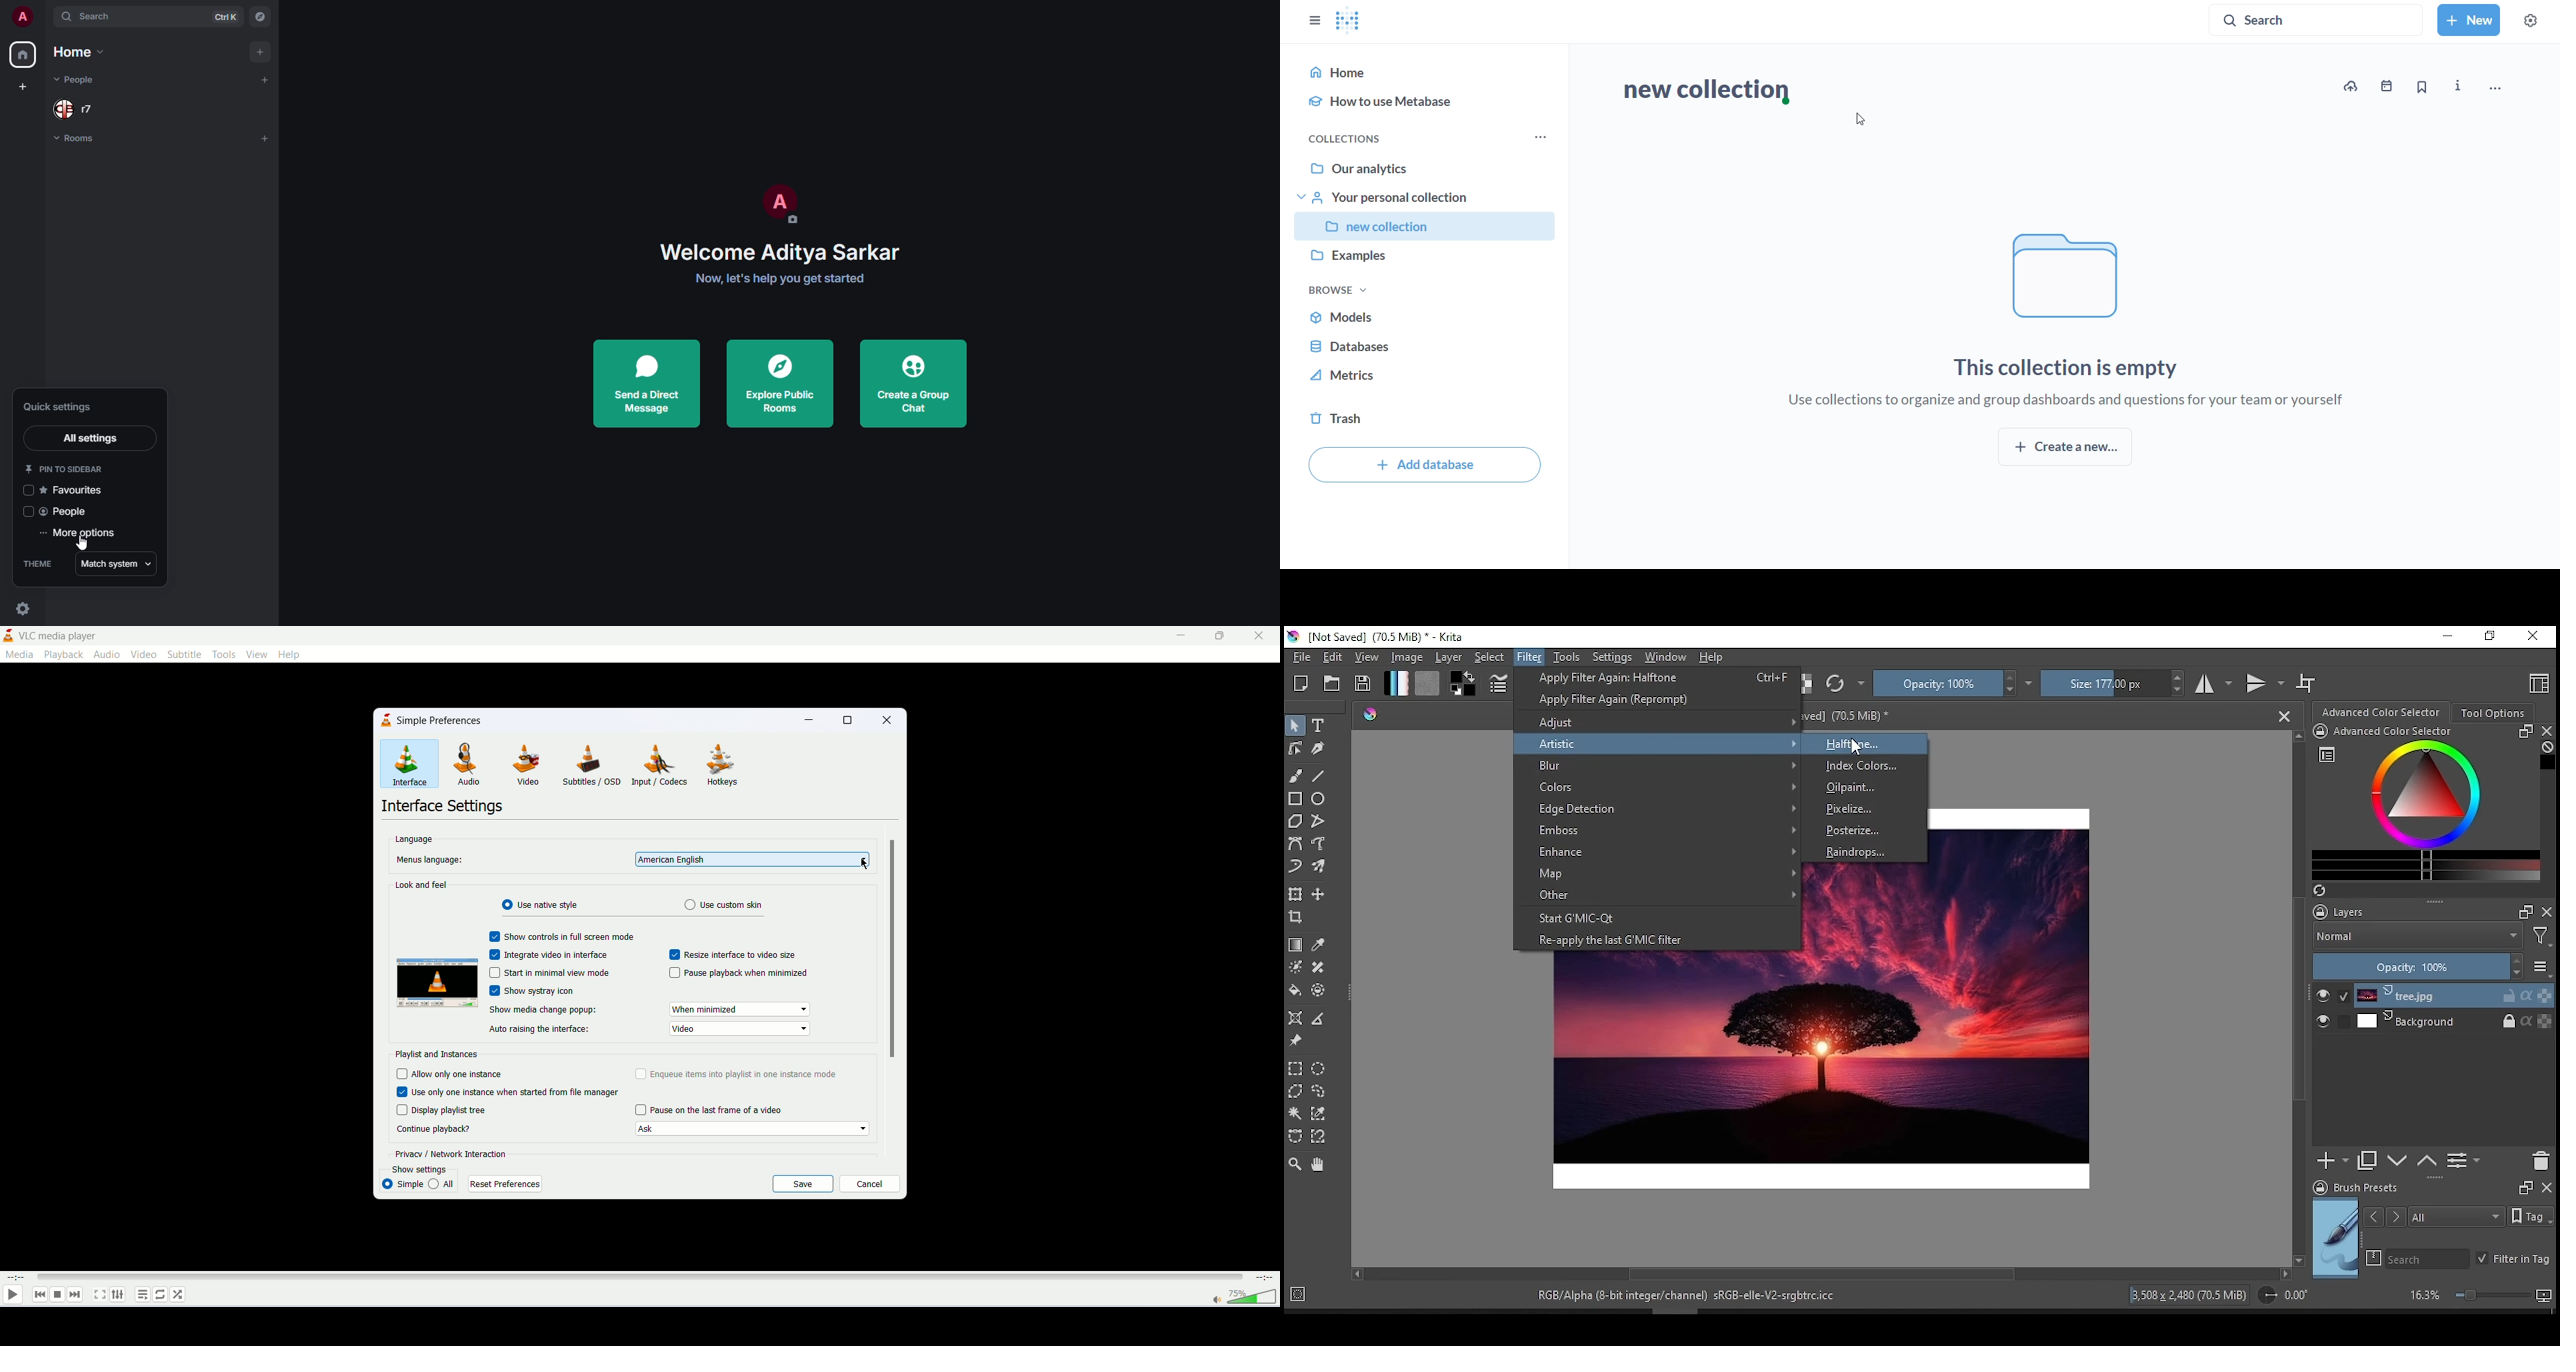  What do you see at coordinates (415, 839) in the screenshot?
I see `language` at bounding box center [415, 839].